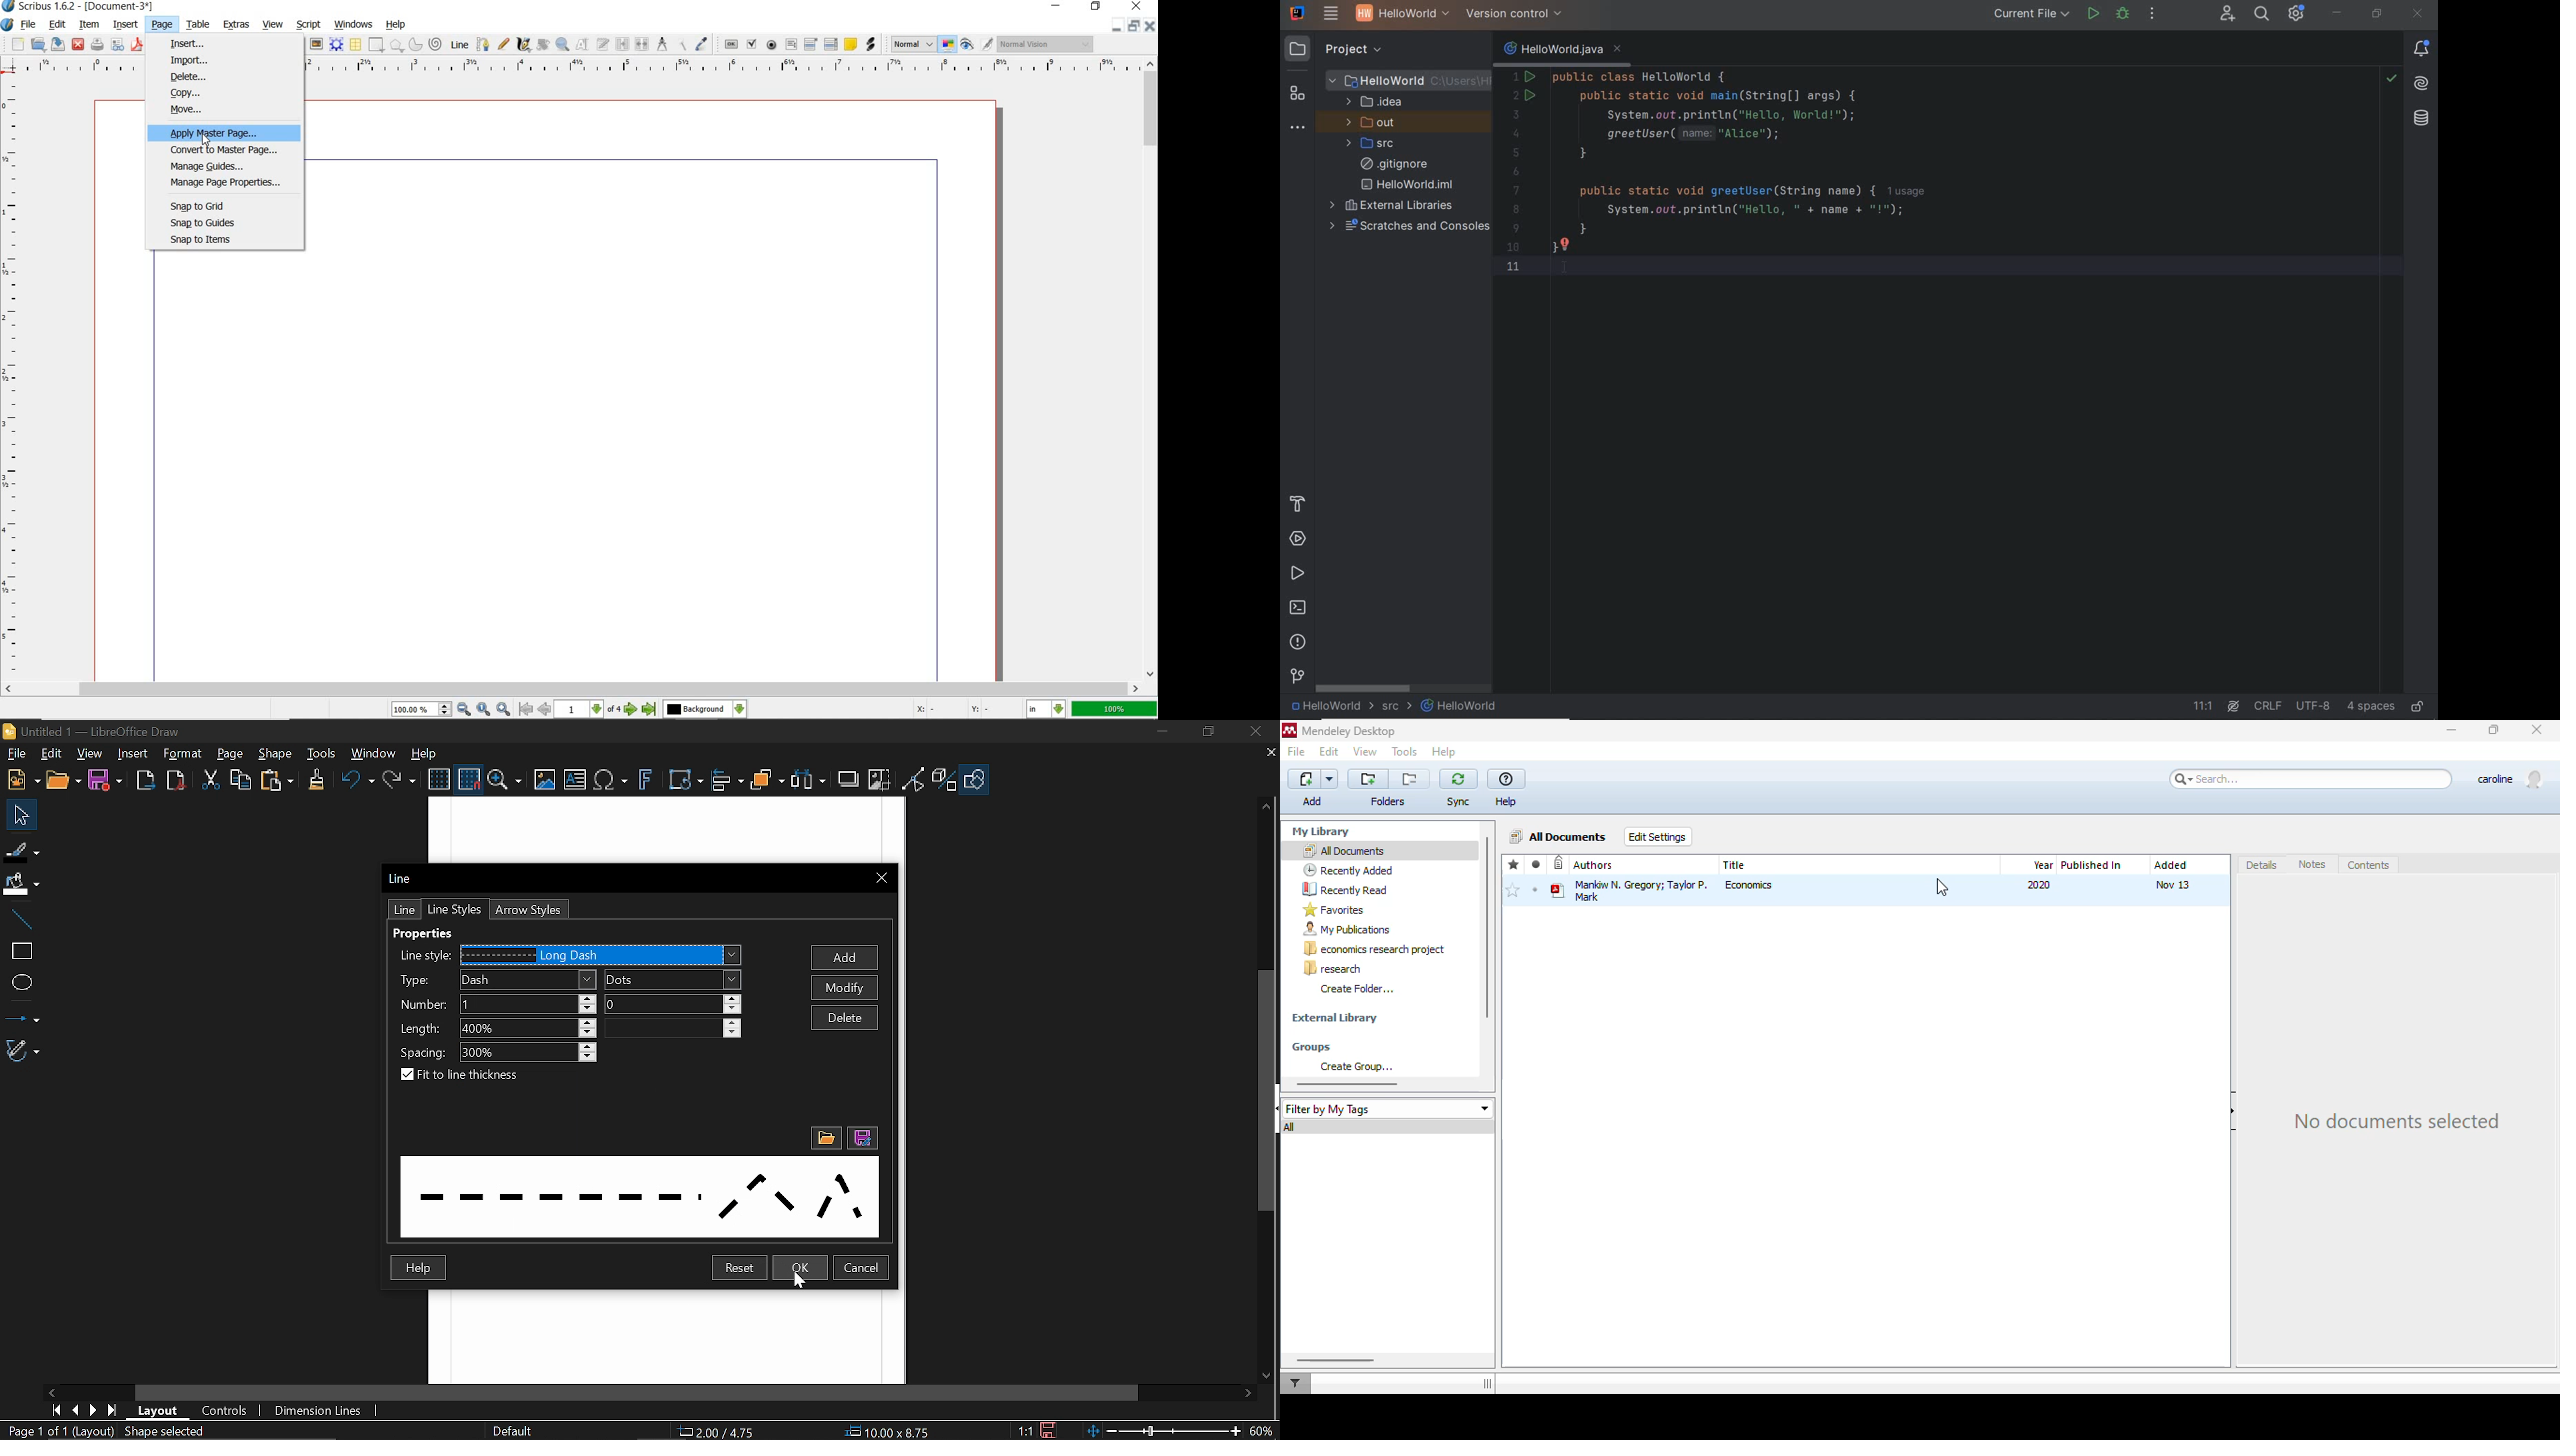  Describe the element at coordinates (225, 1411) in the screenshot. I see `Controls` at that location.